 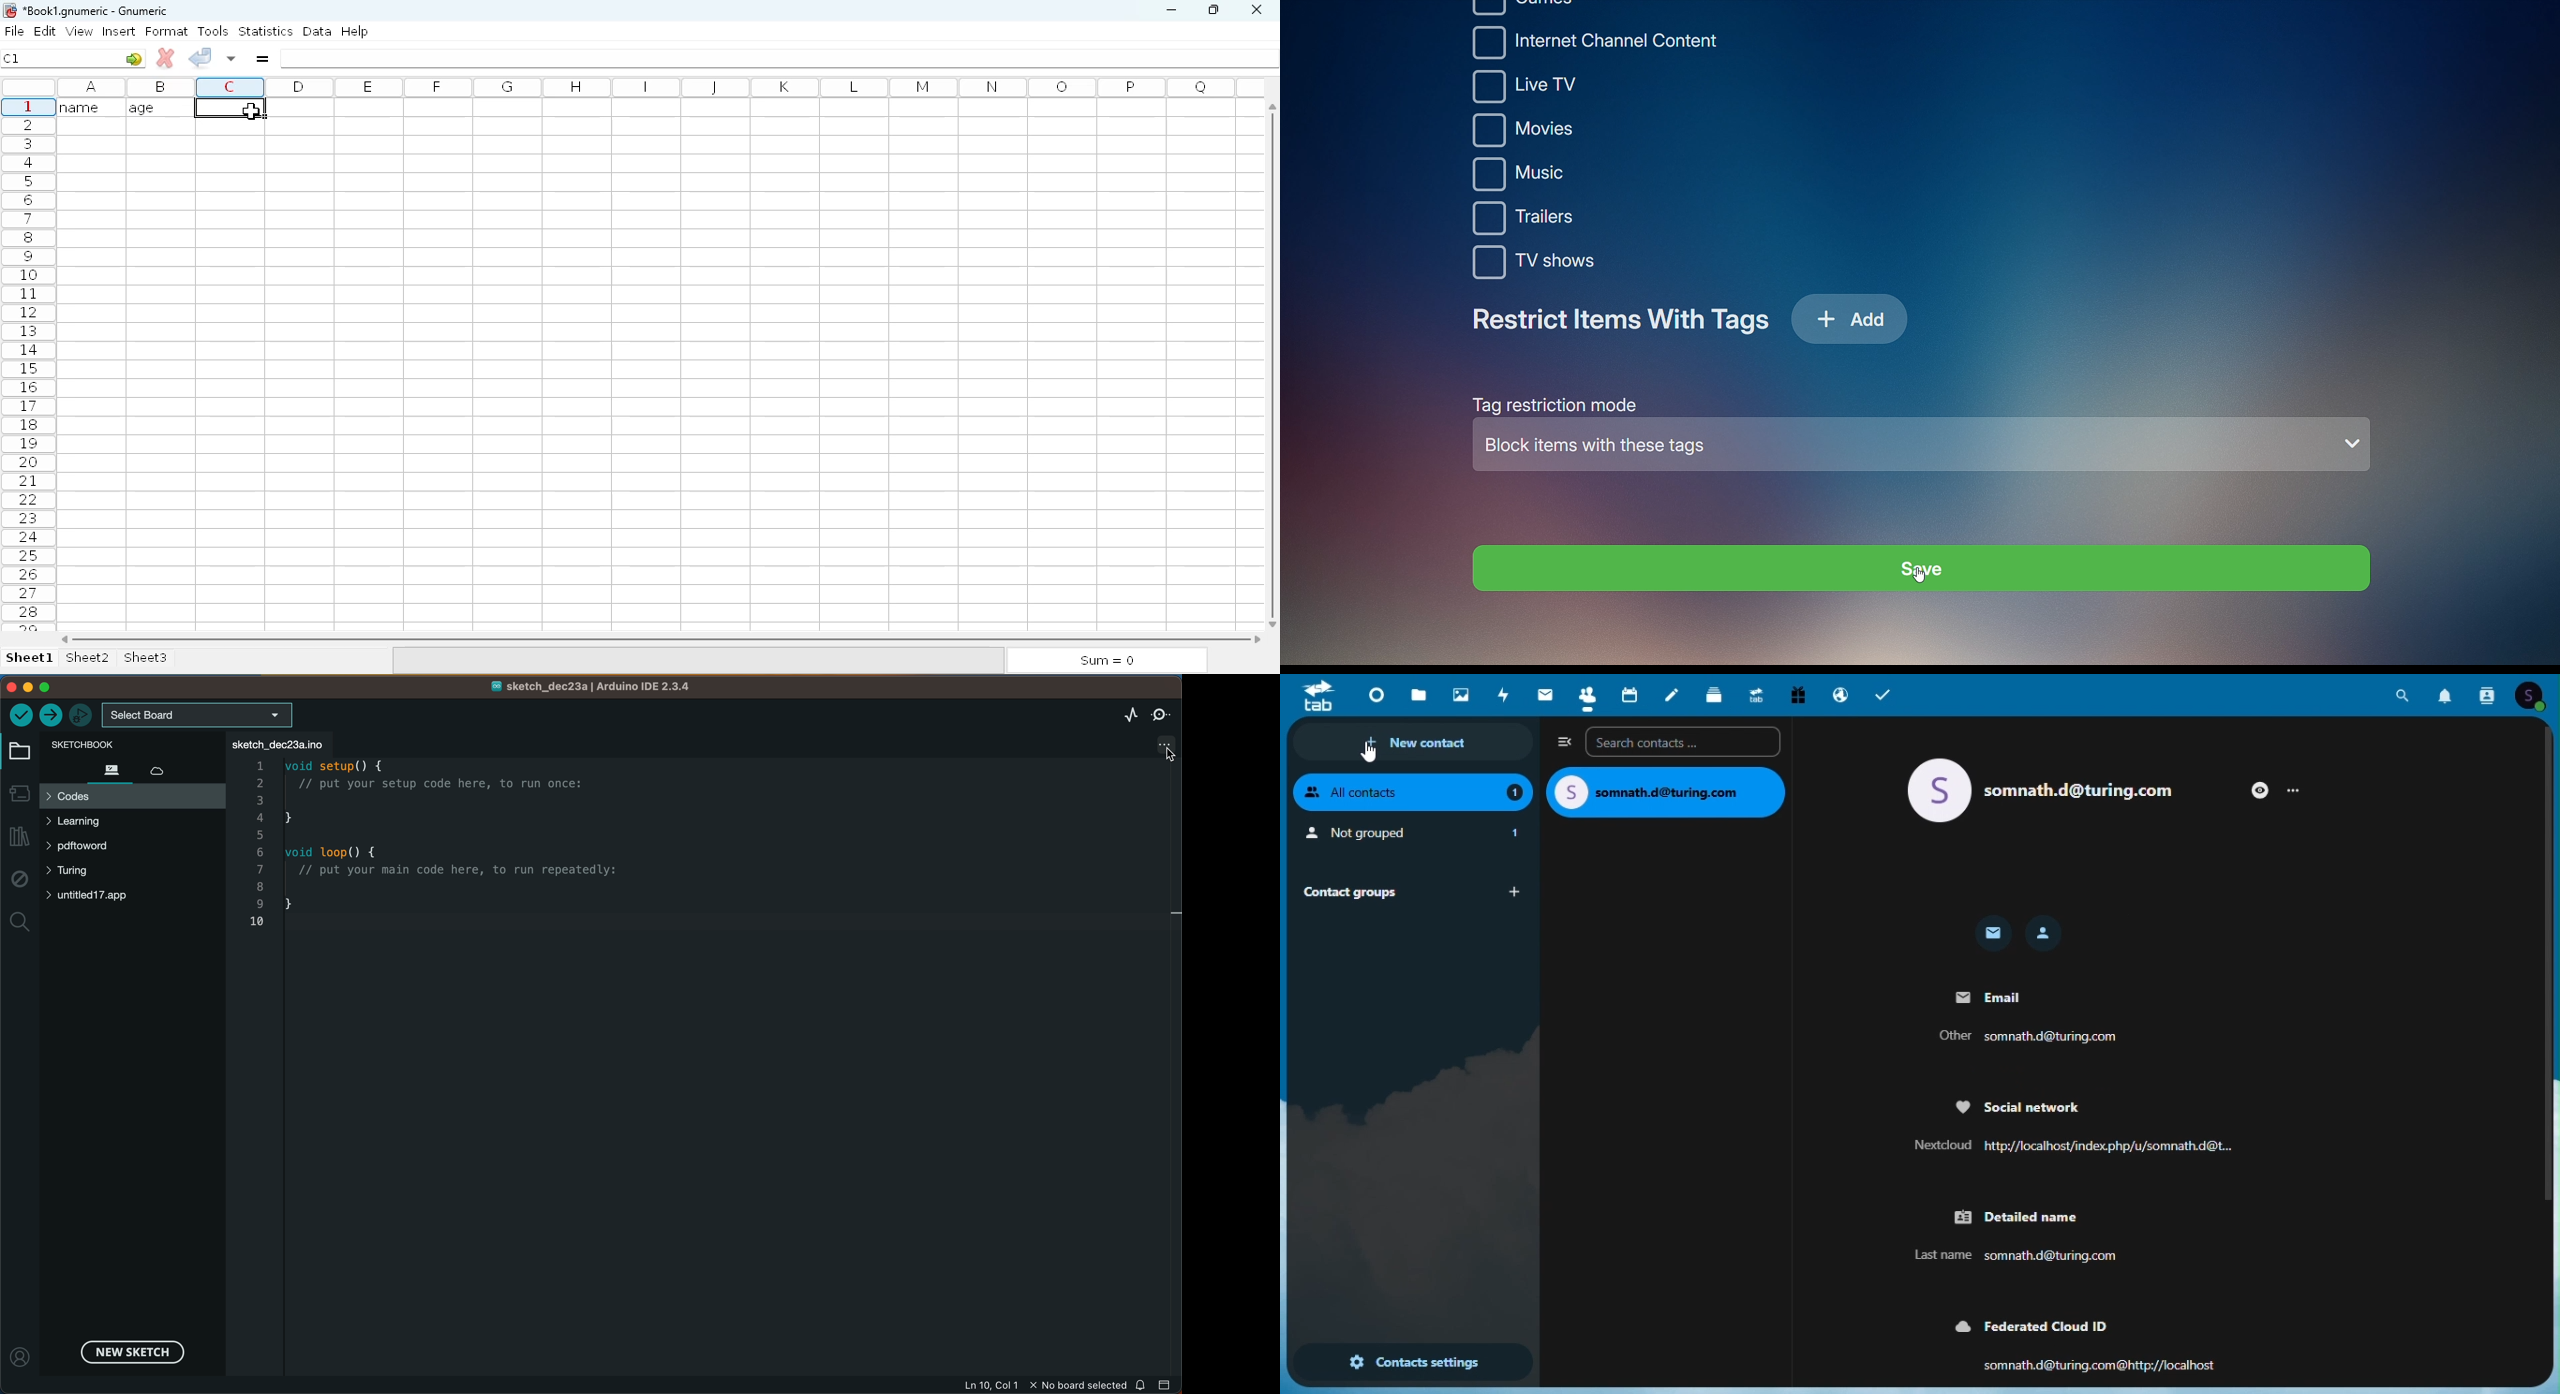 I want to click on horizontal scroll bar, so click(x=661, y=640).